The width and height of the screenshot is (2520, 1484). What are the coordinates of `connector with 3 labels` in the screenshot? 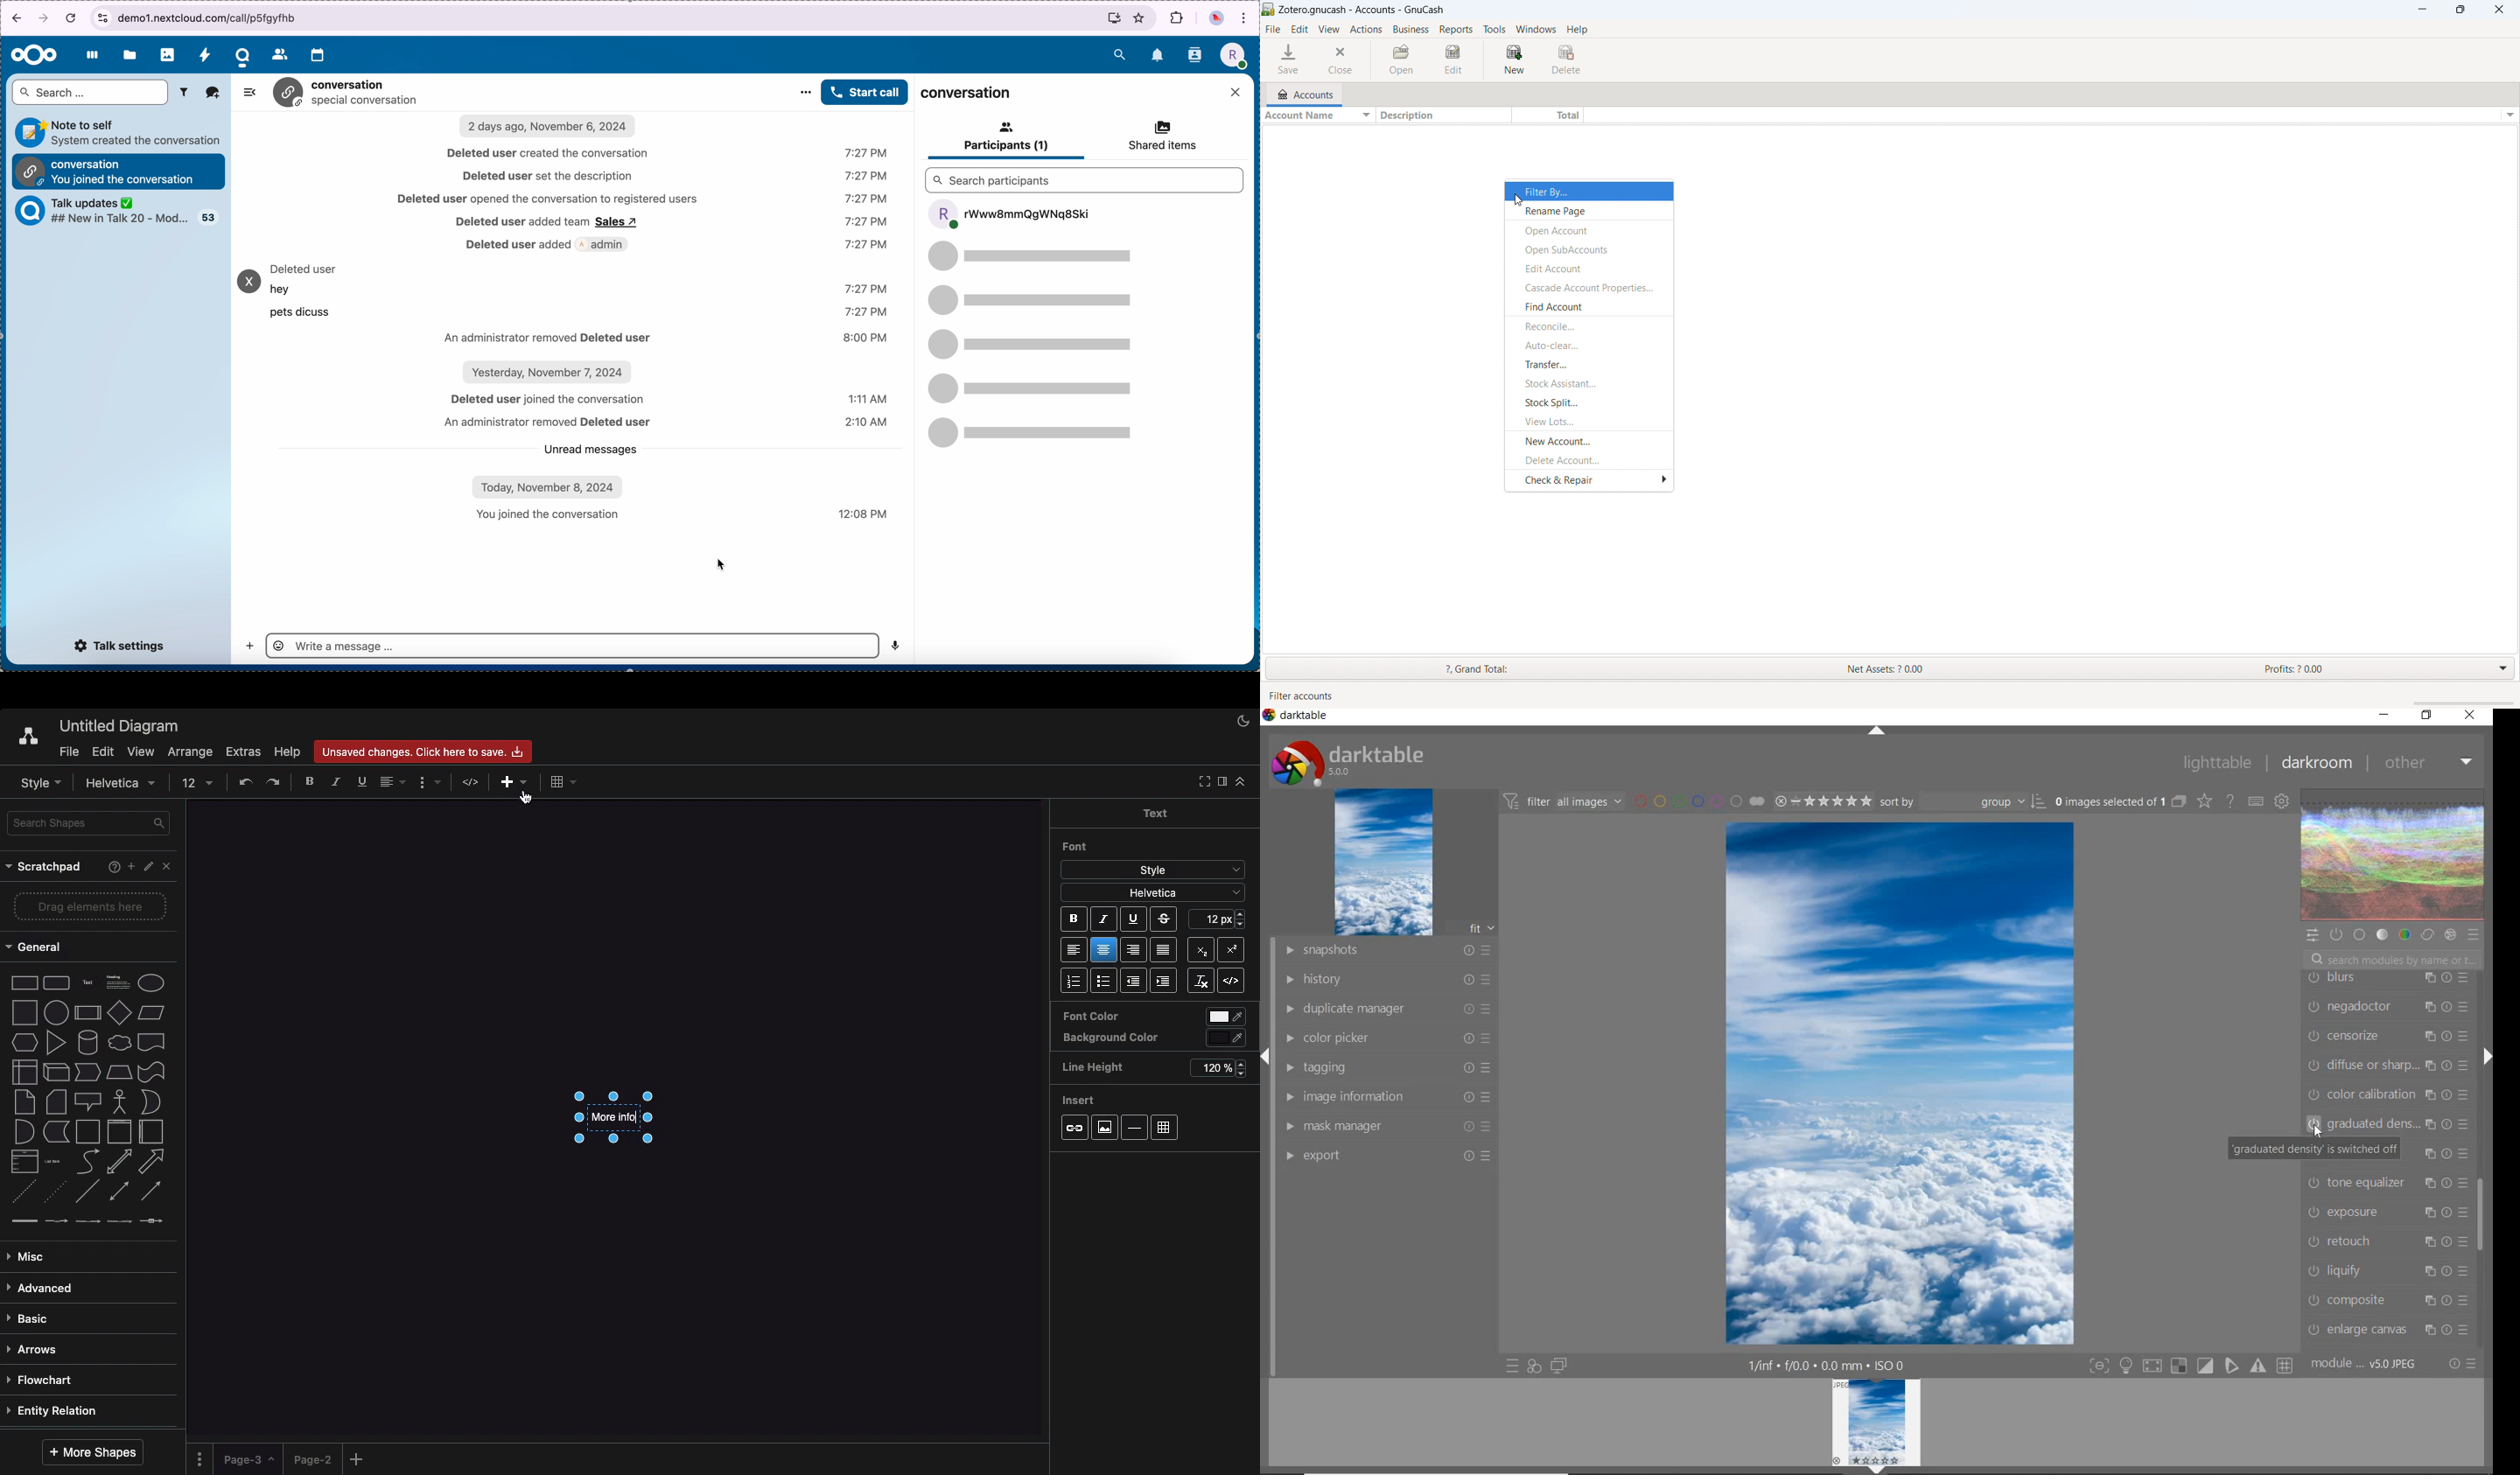 It's located at (120, 1221).